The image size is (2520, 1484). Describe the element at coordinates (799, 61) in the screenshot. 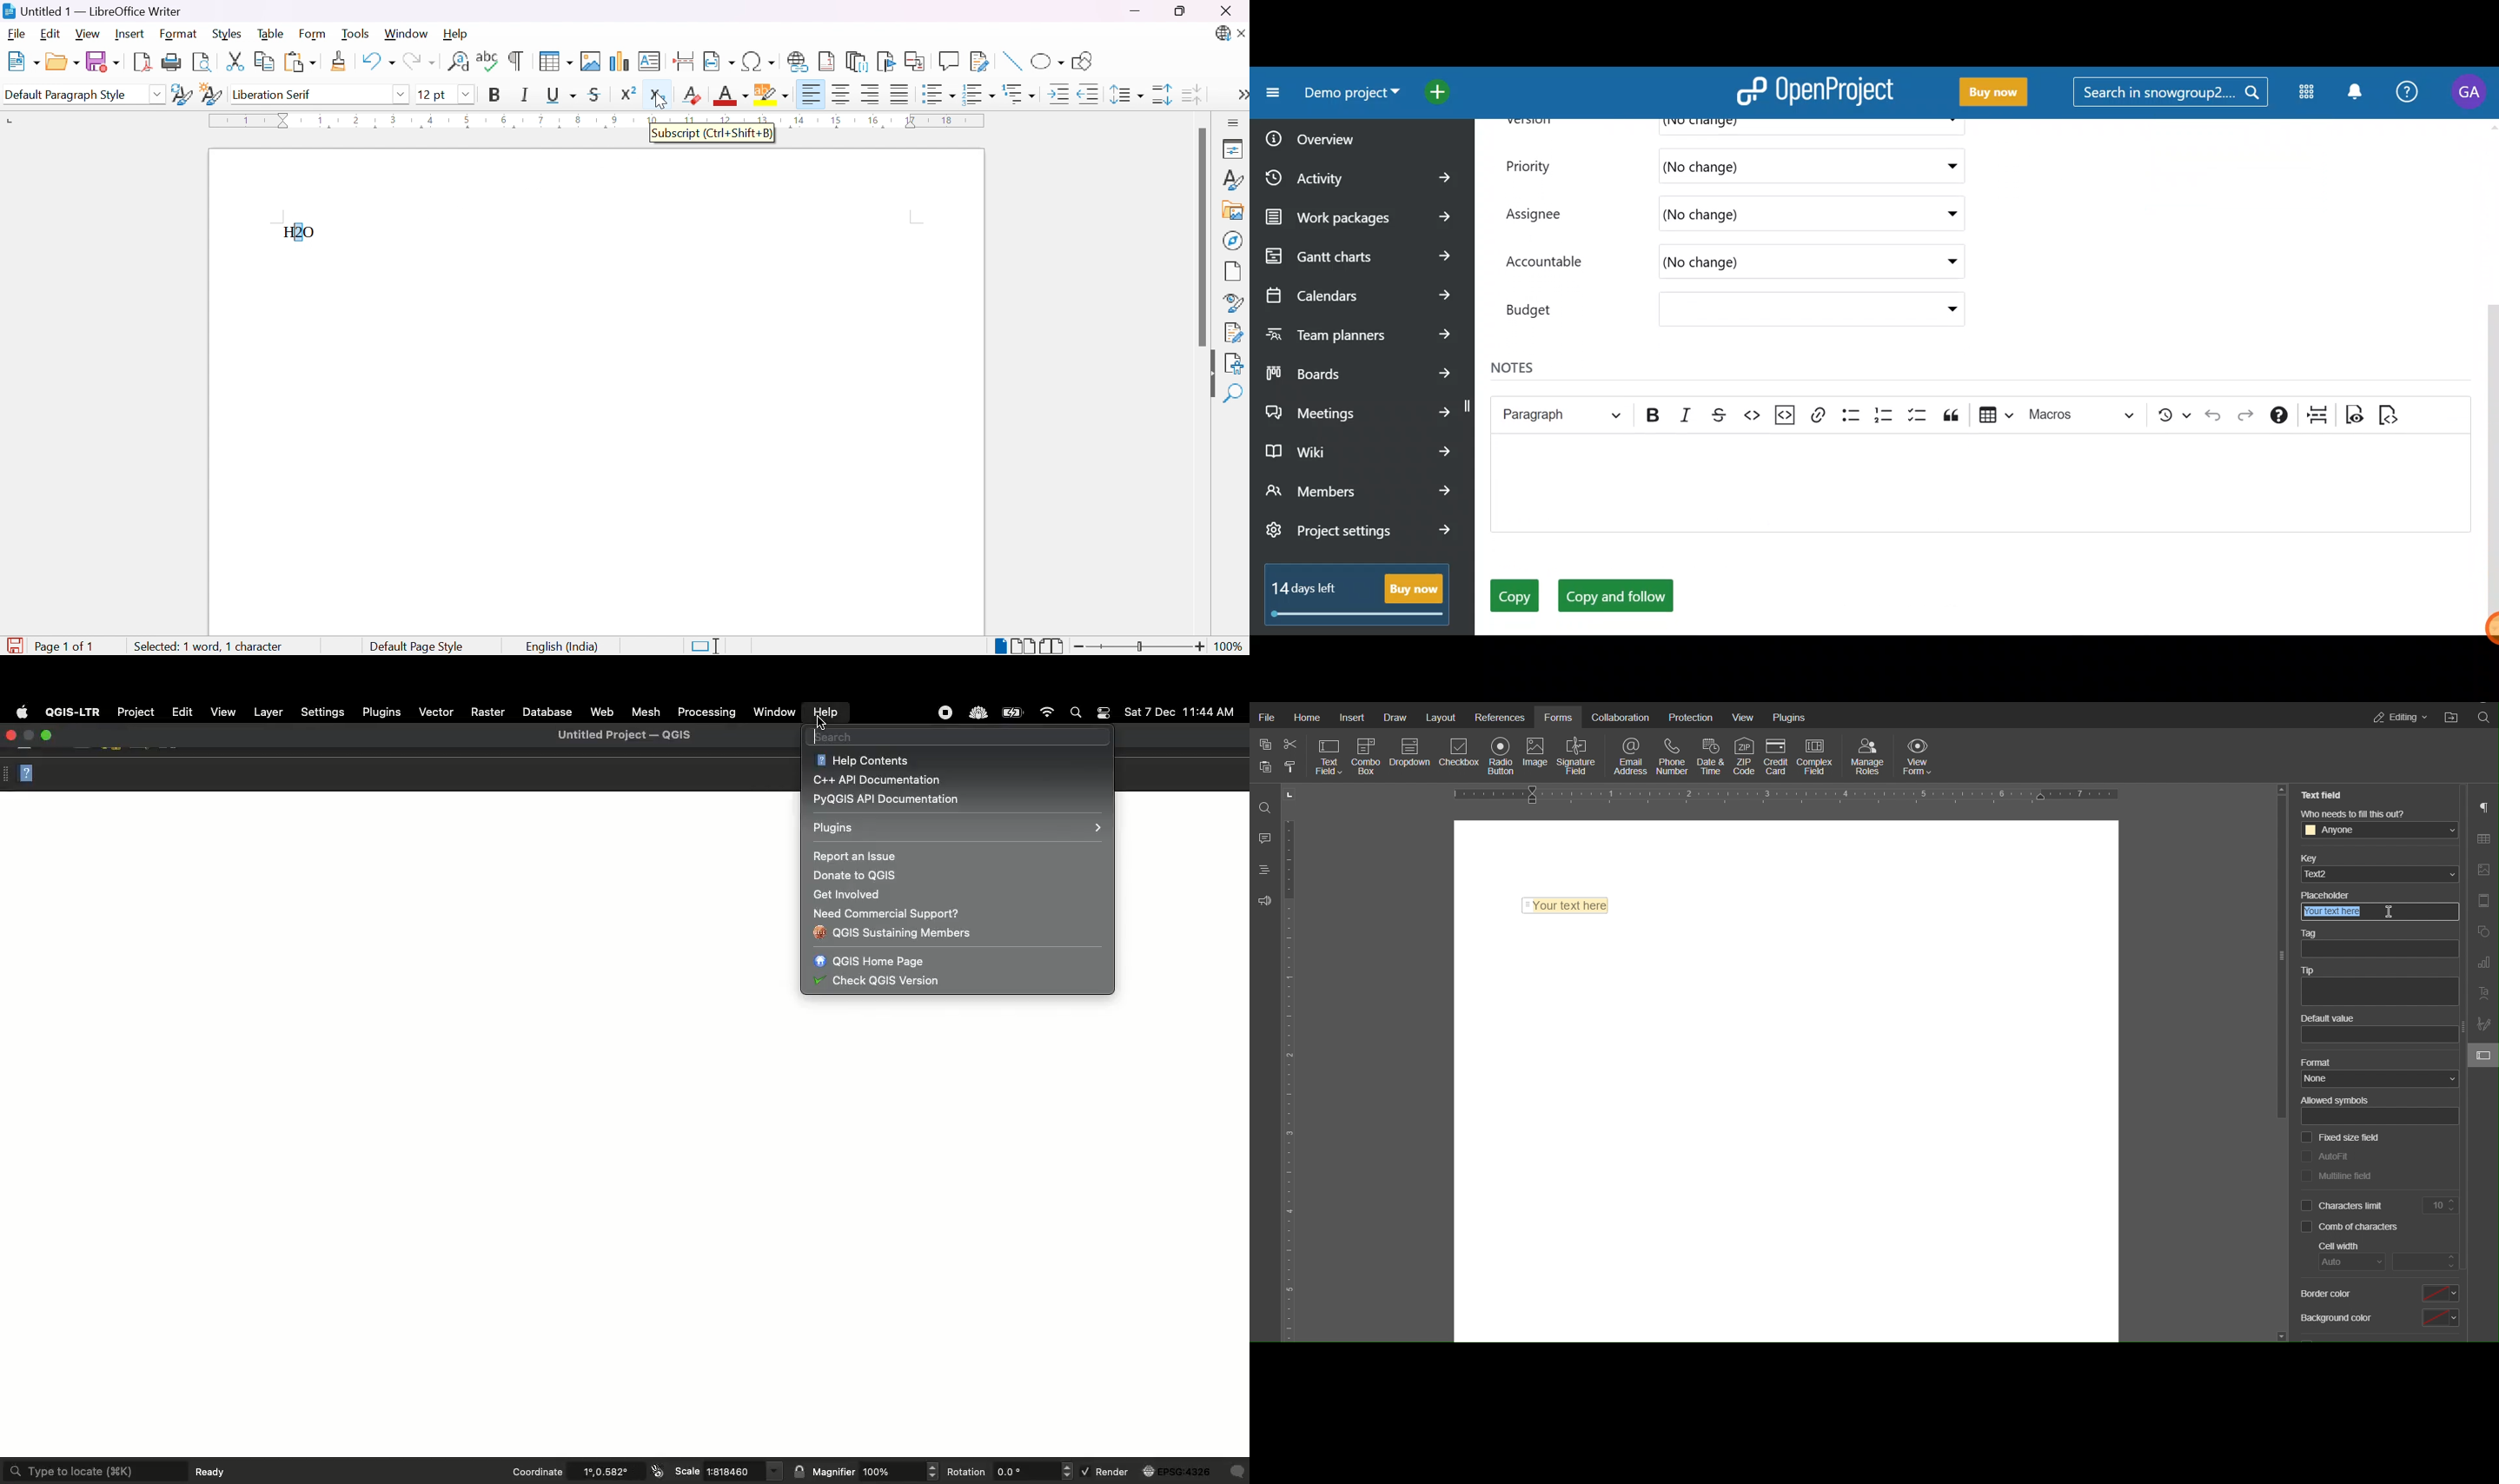

I see `Insert hyperlink` at that location.